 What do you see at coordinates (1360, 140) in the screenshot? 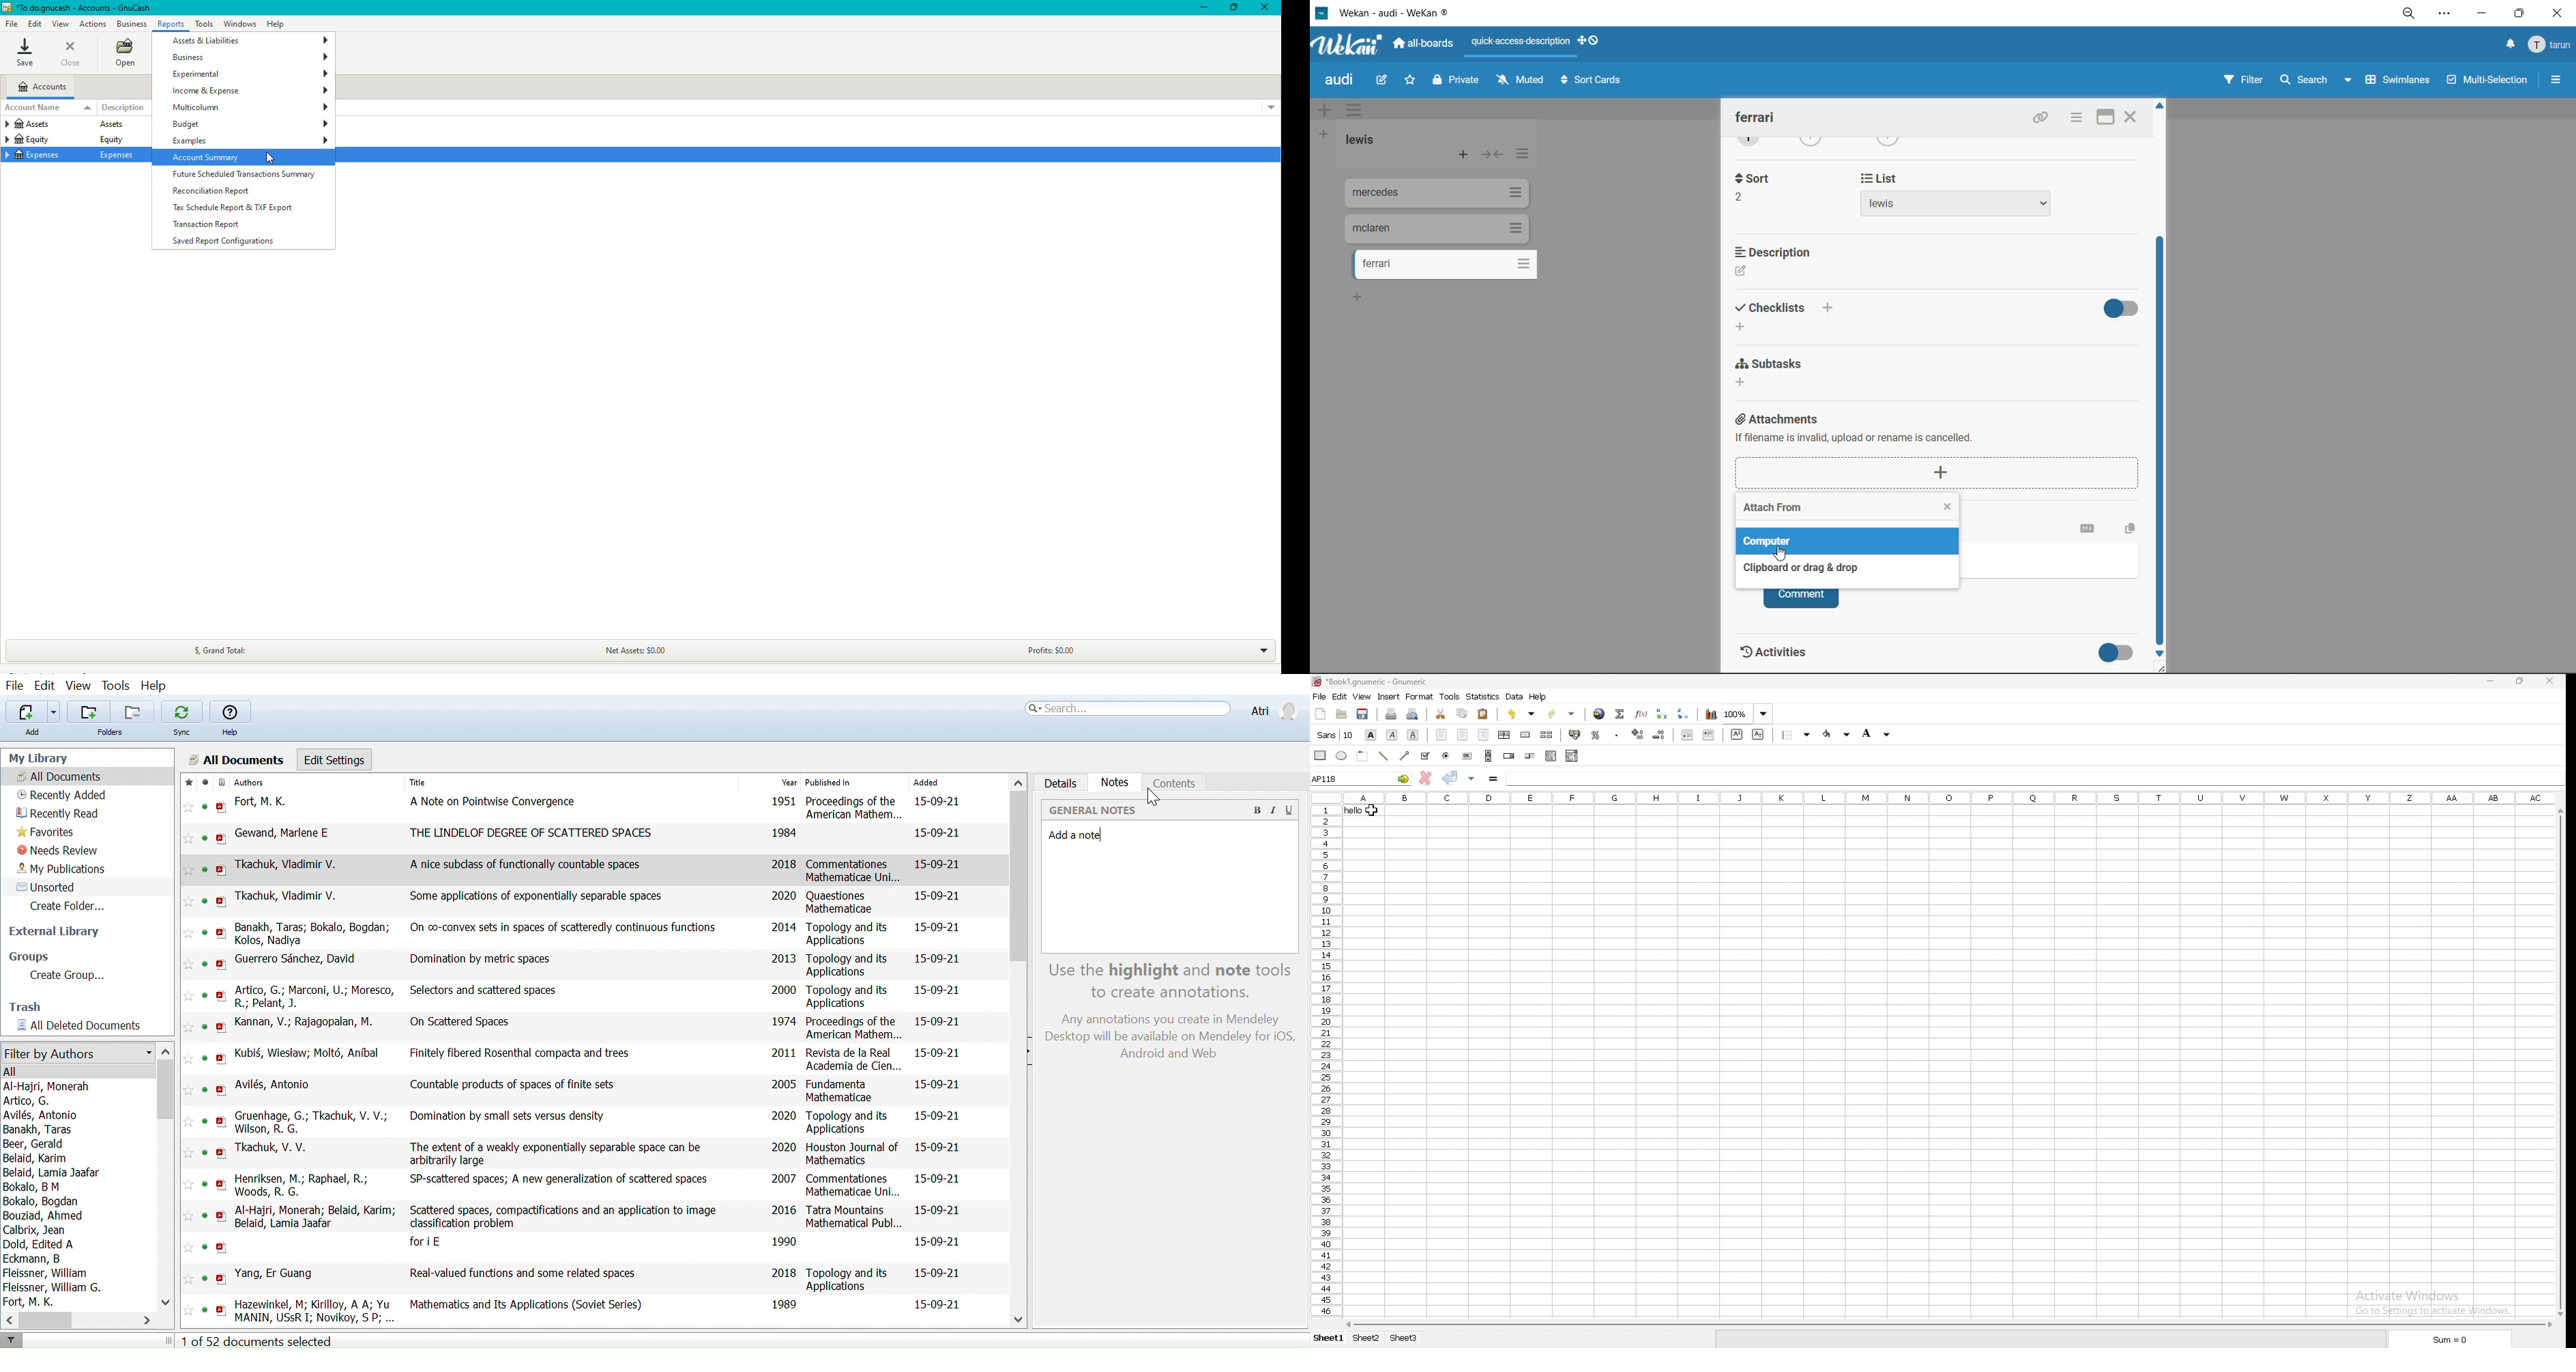
I see `list title` at bounding box center [1360, 140].